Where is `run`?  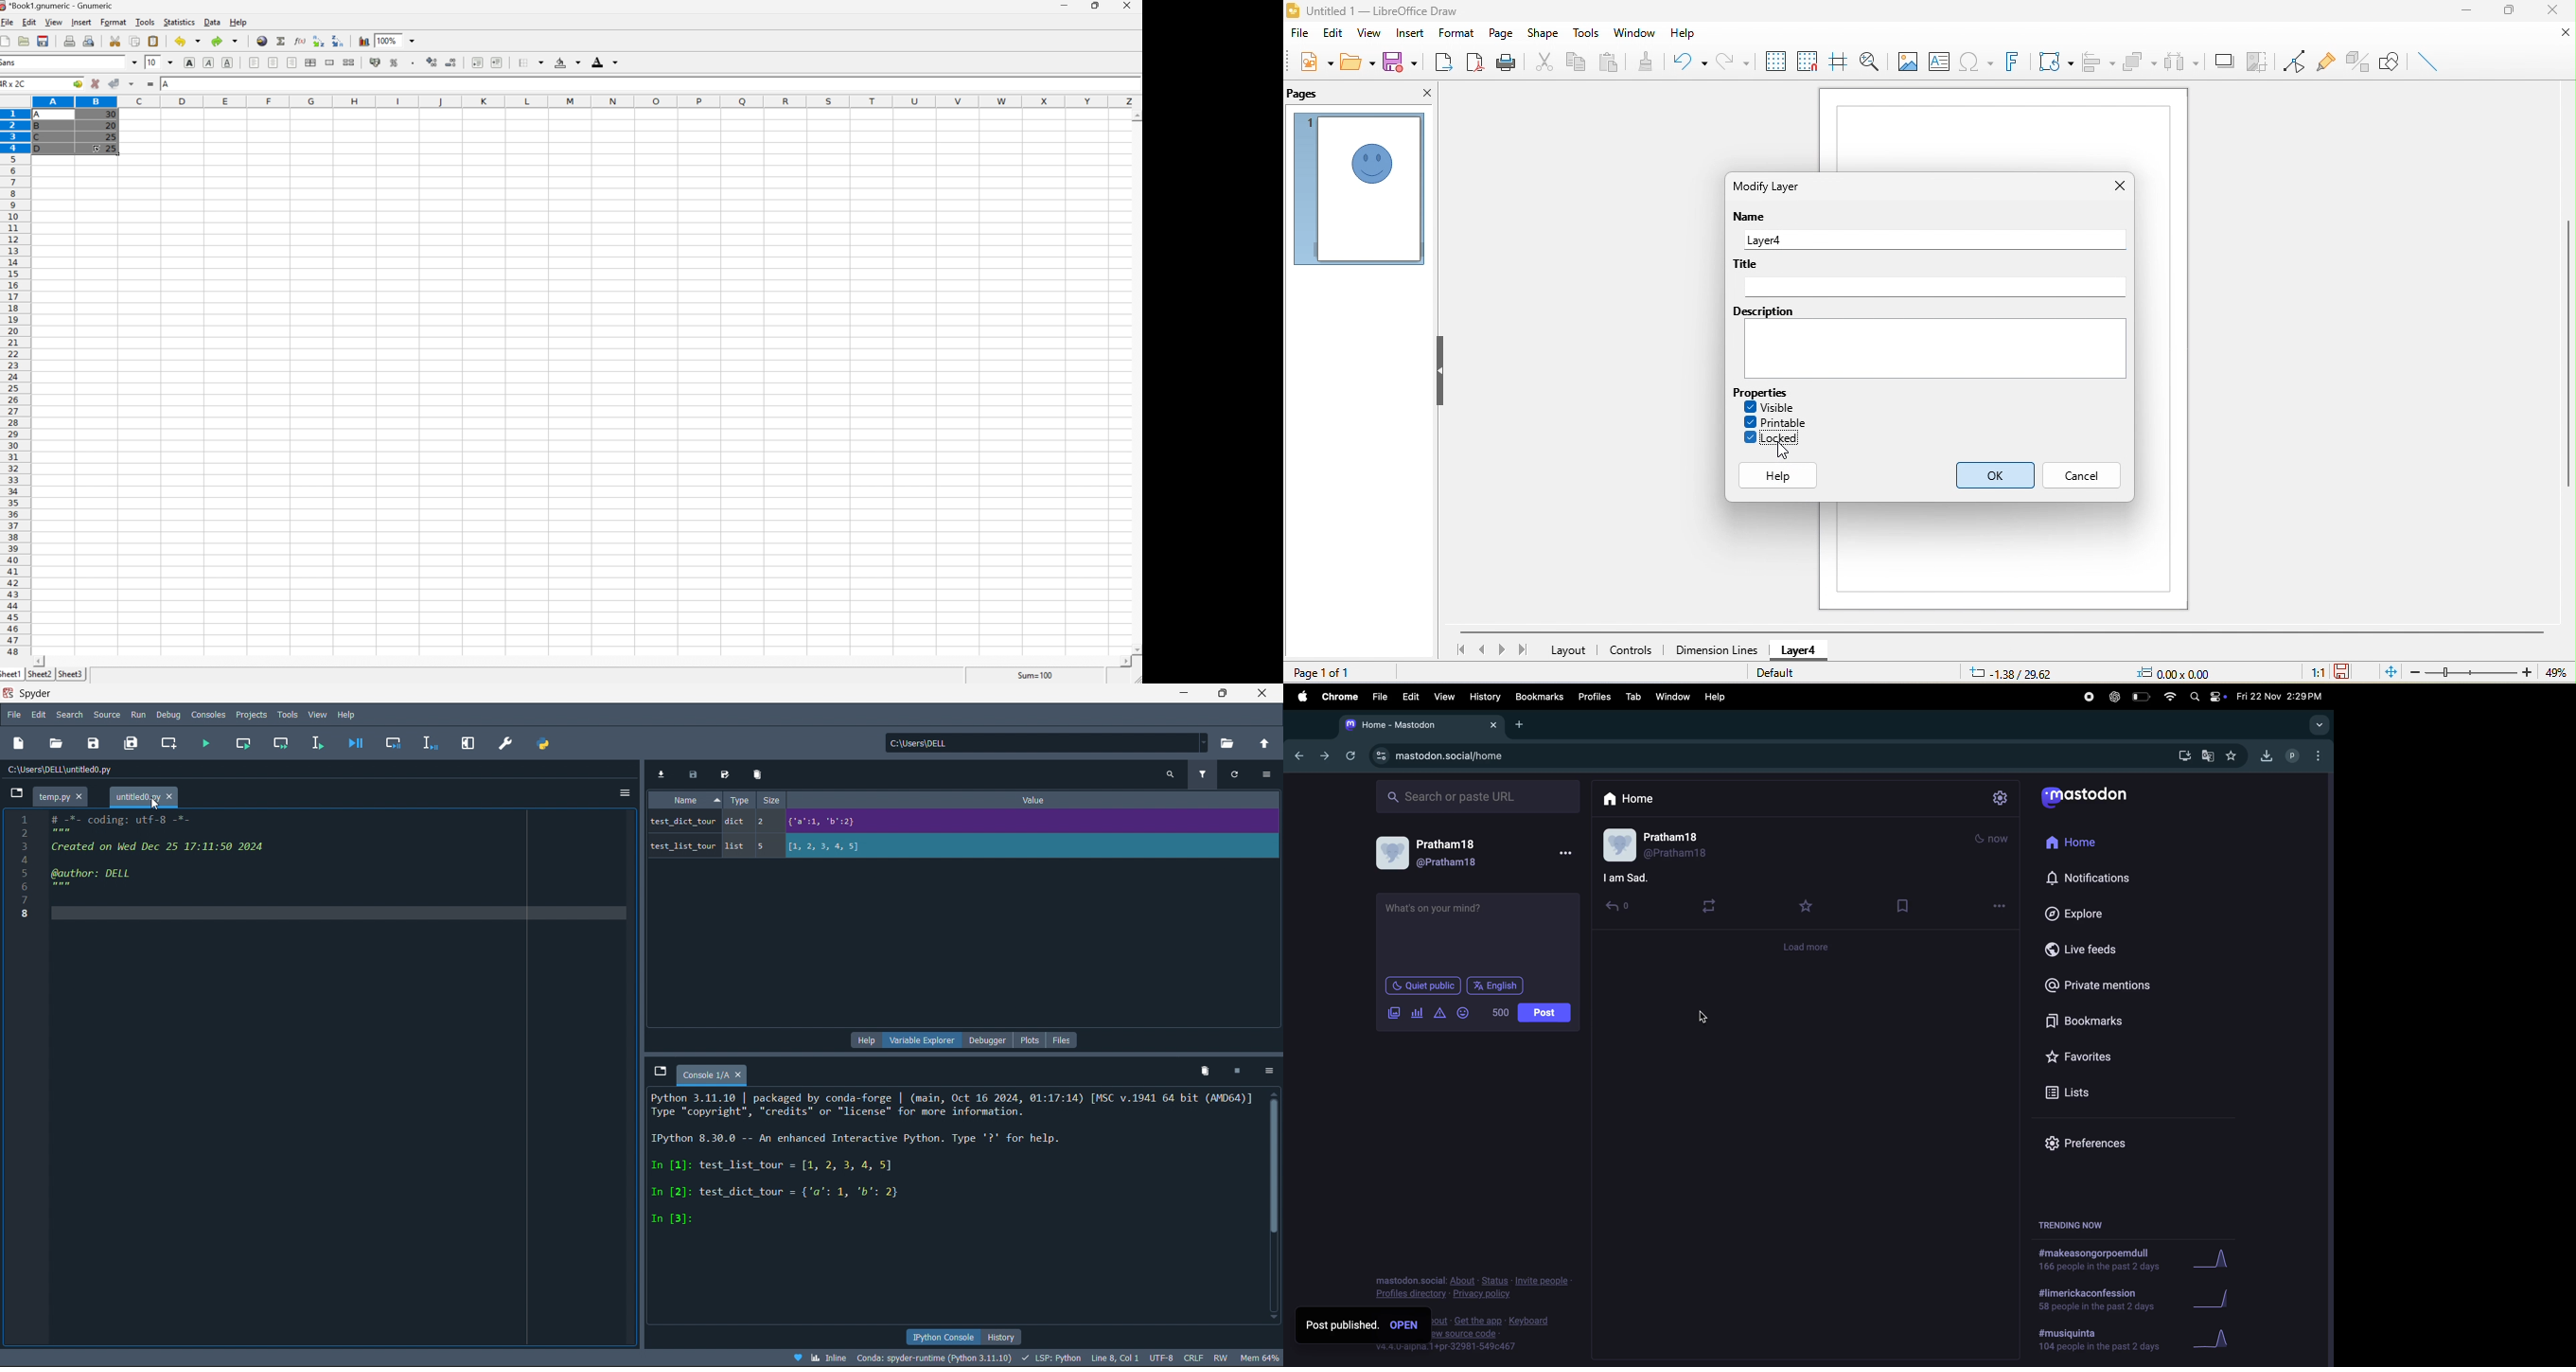
run is located at coordinates (137, 714).